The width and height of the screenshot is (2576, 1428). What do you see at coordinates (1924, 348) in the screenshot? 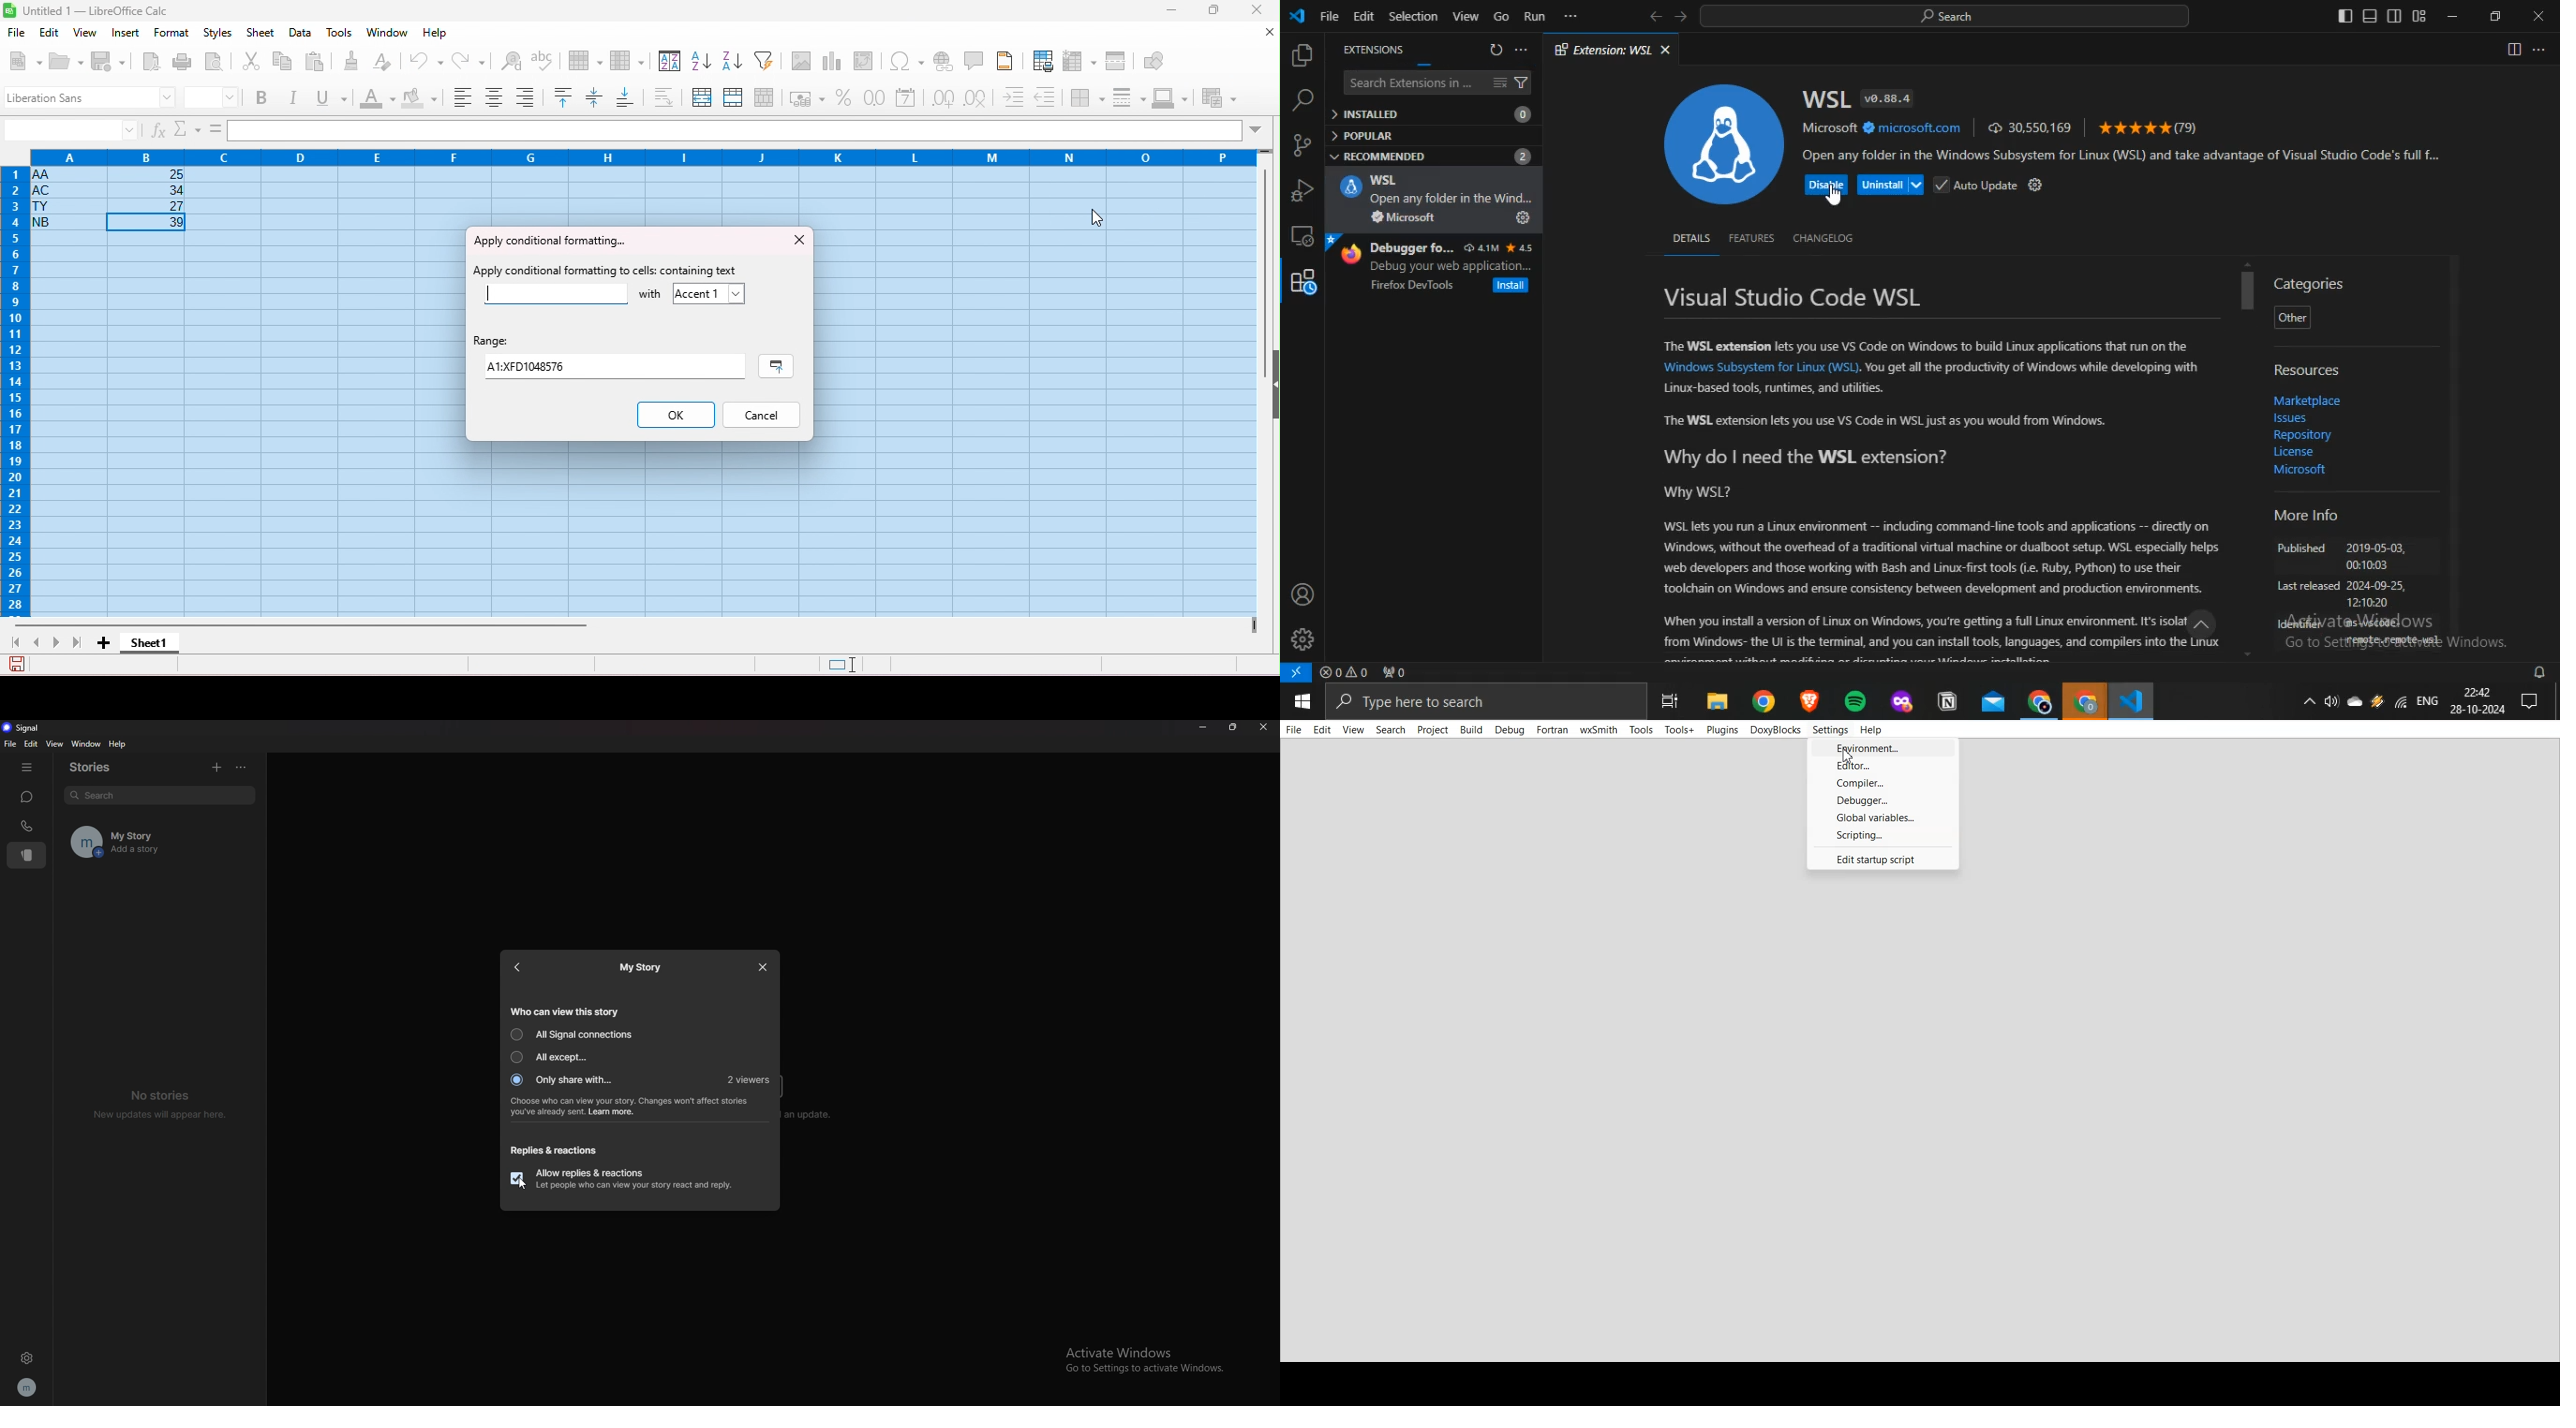
I see `The WSL extension lets you use VS Code on Windows to build Linux applications that run on the` at bounding box center [1924, 348].